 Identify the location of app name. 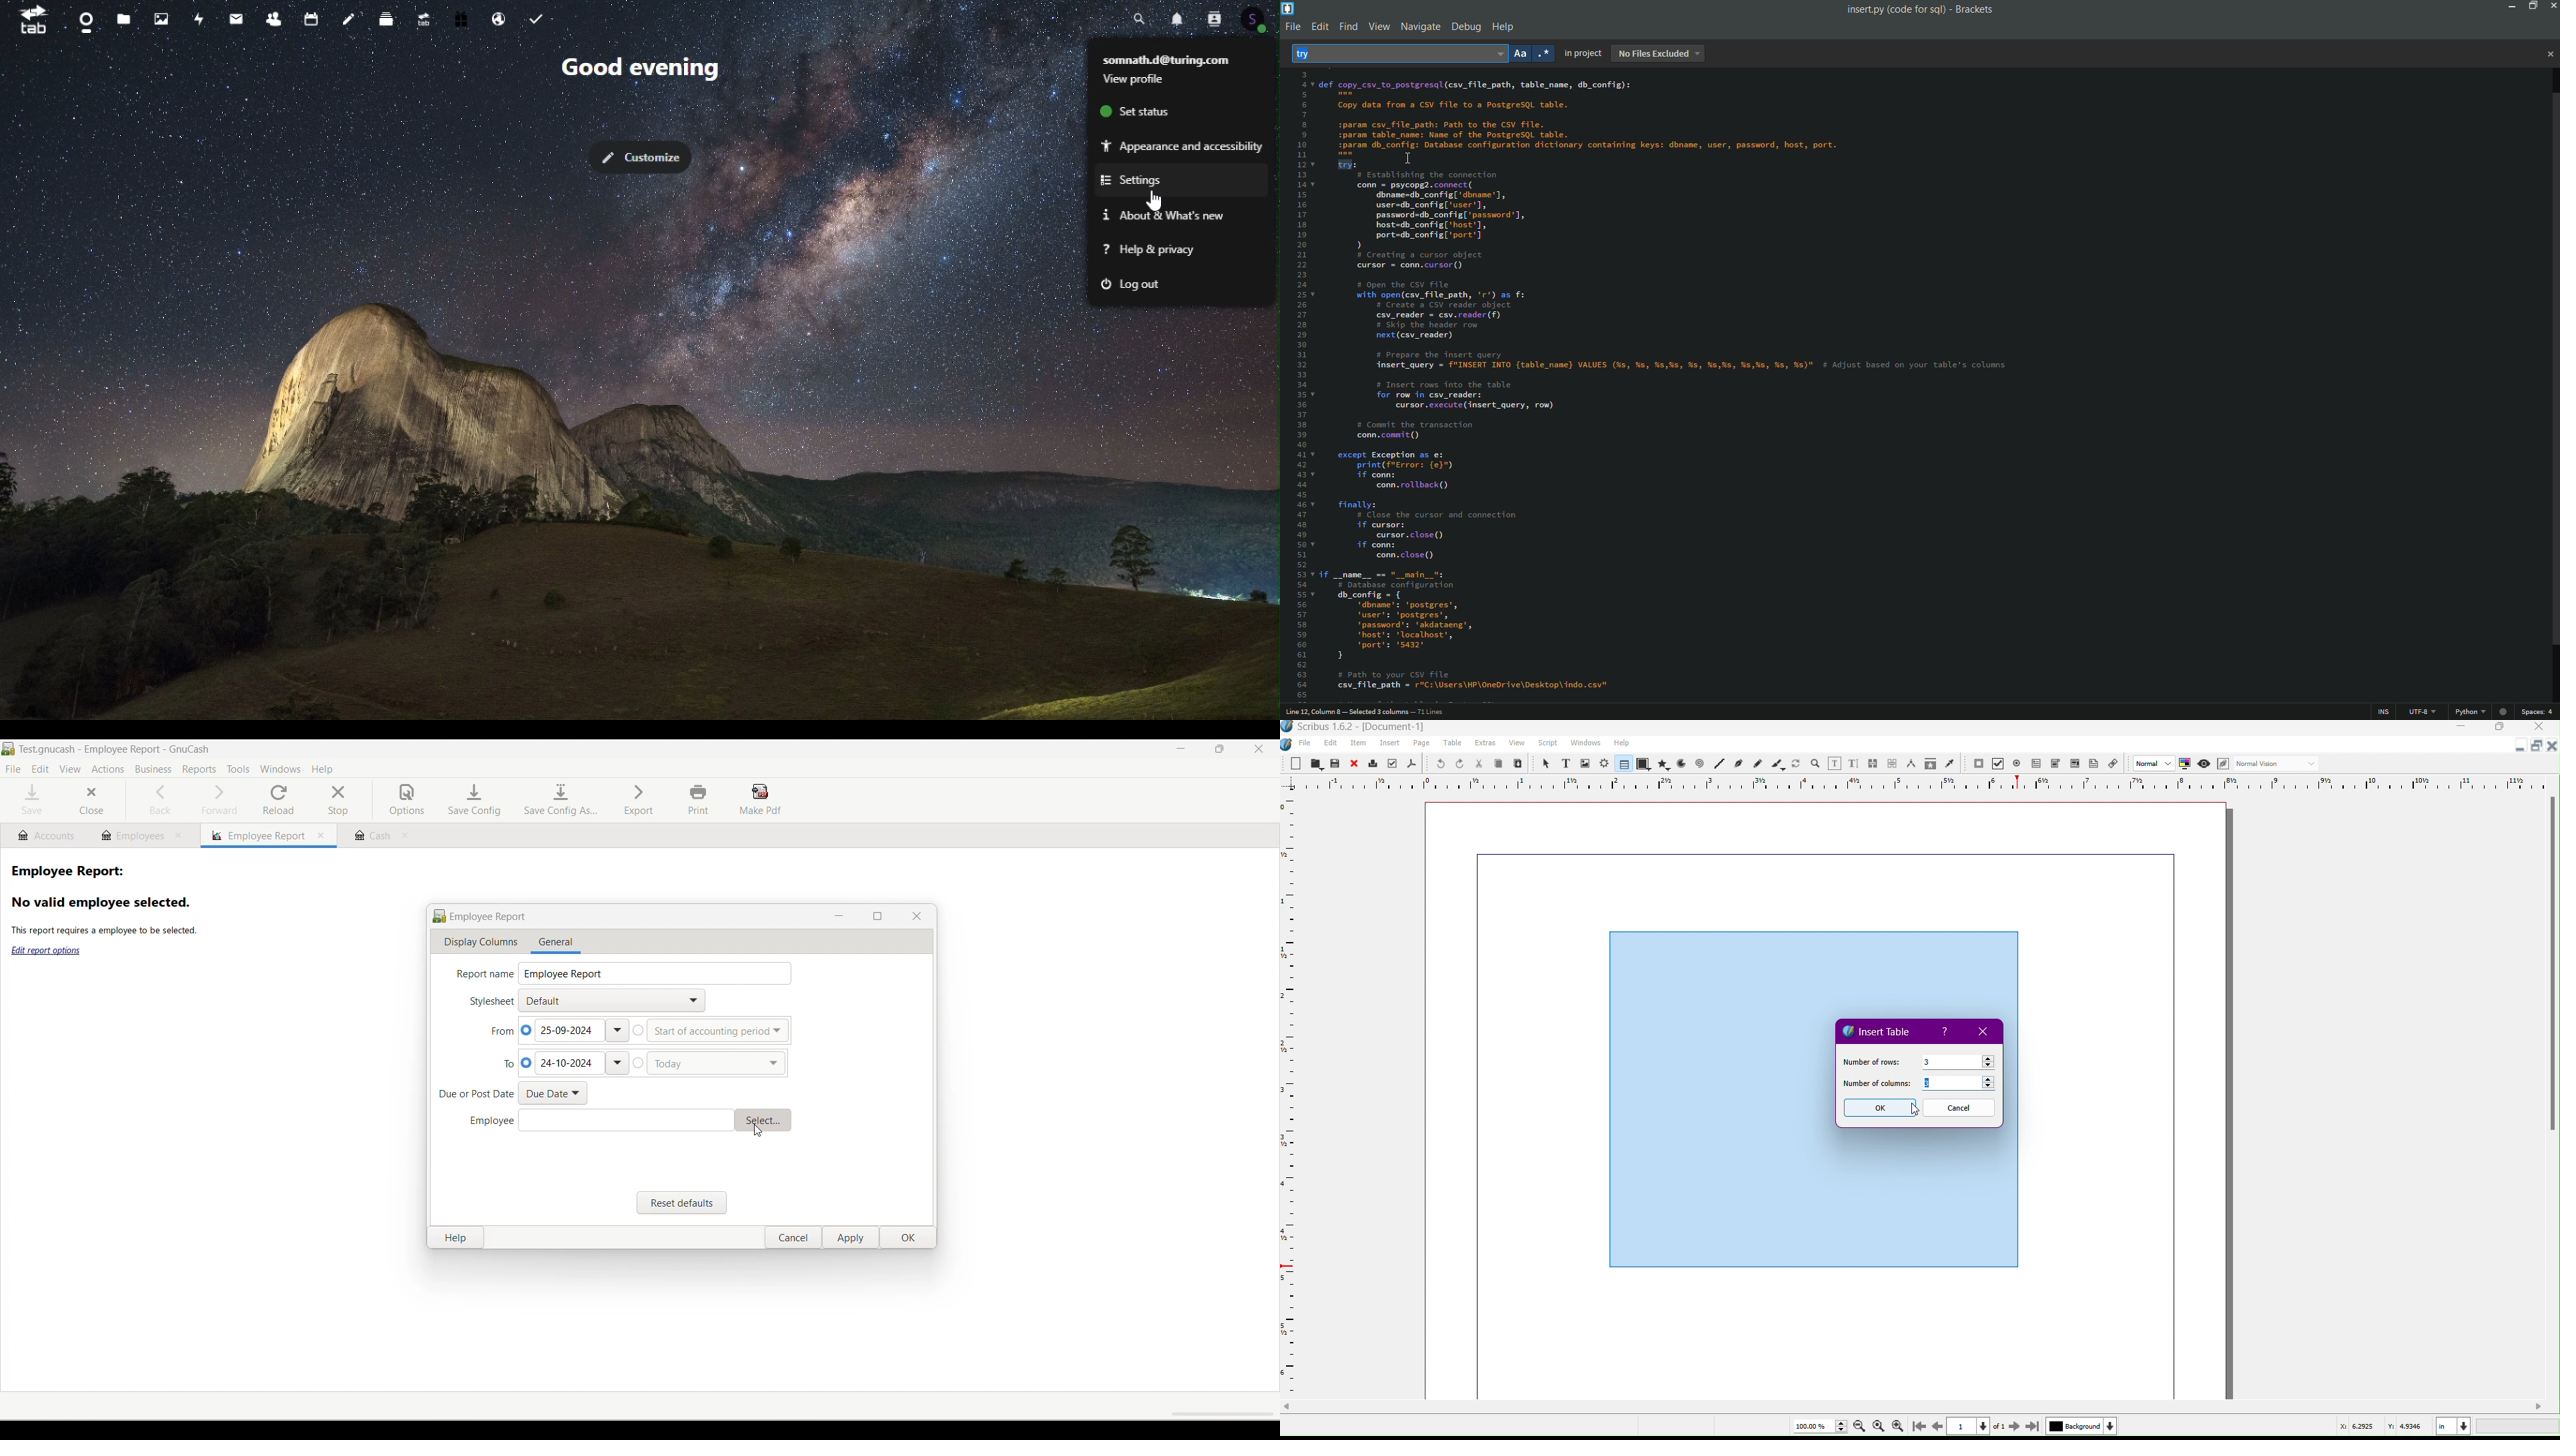
(1975, 9).